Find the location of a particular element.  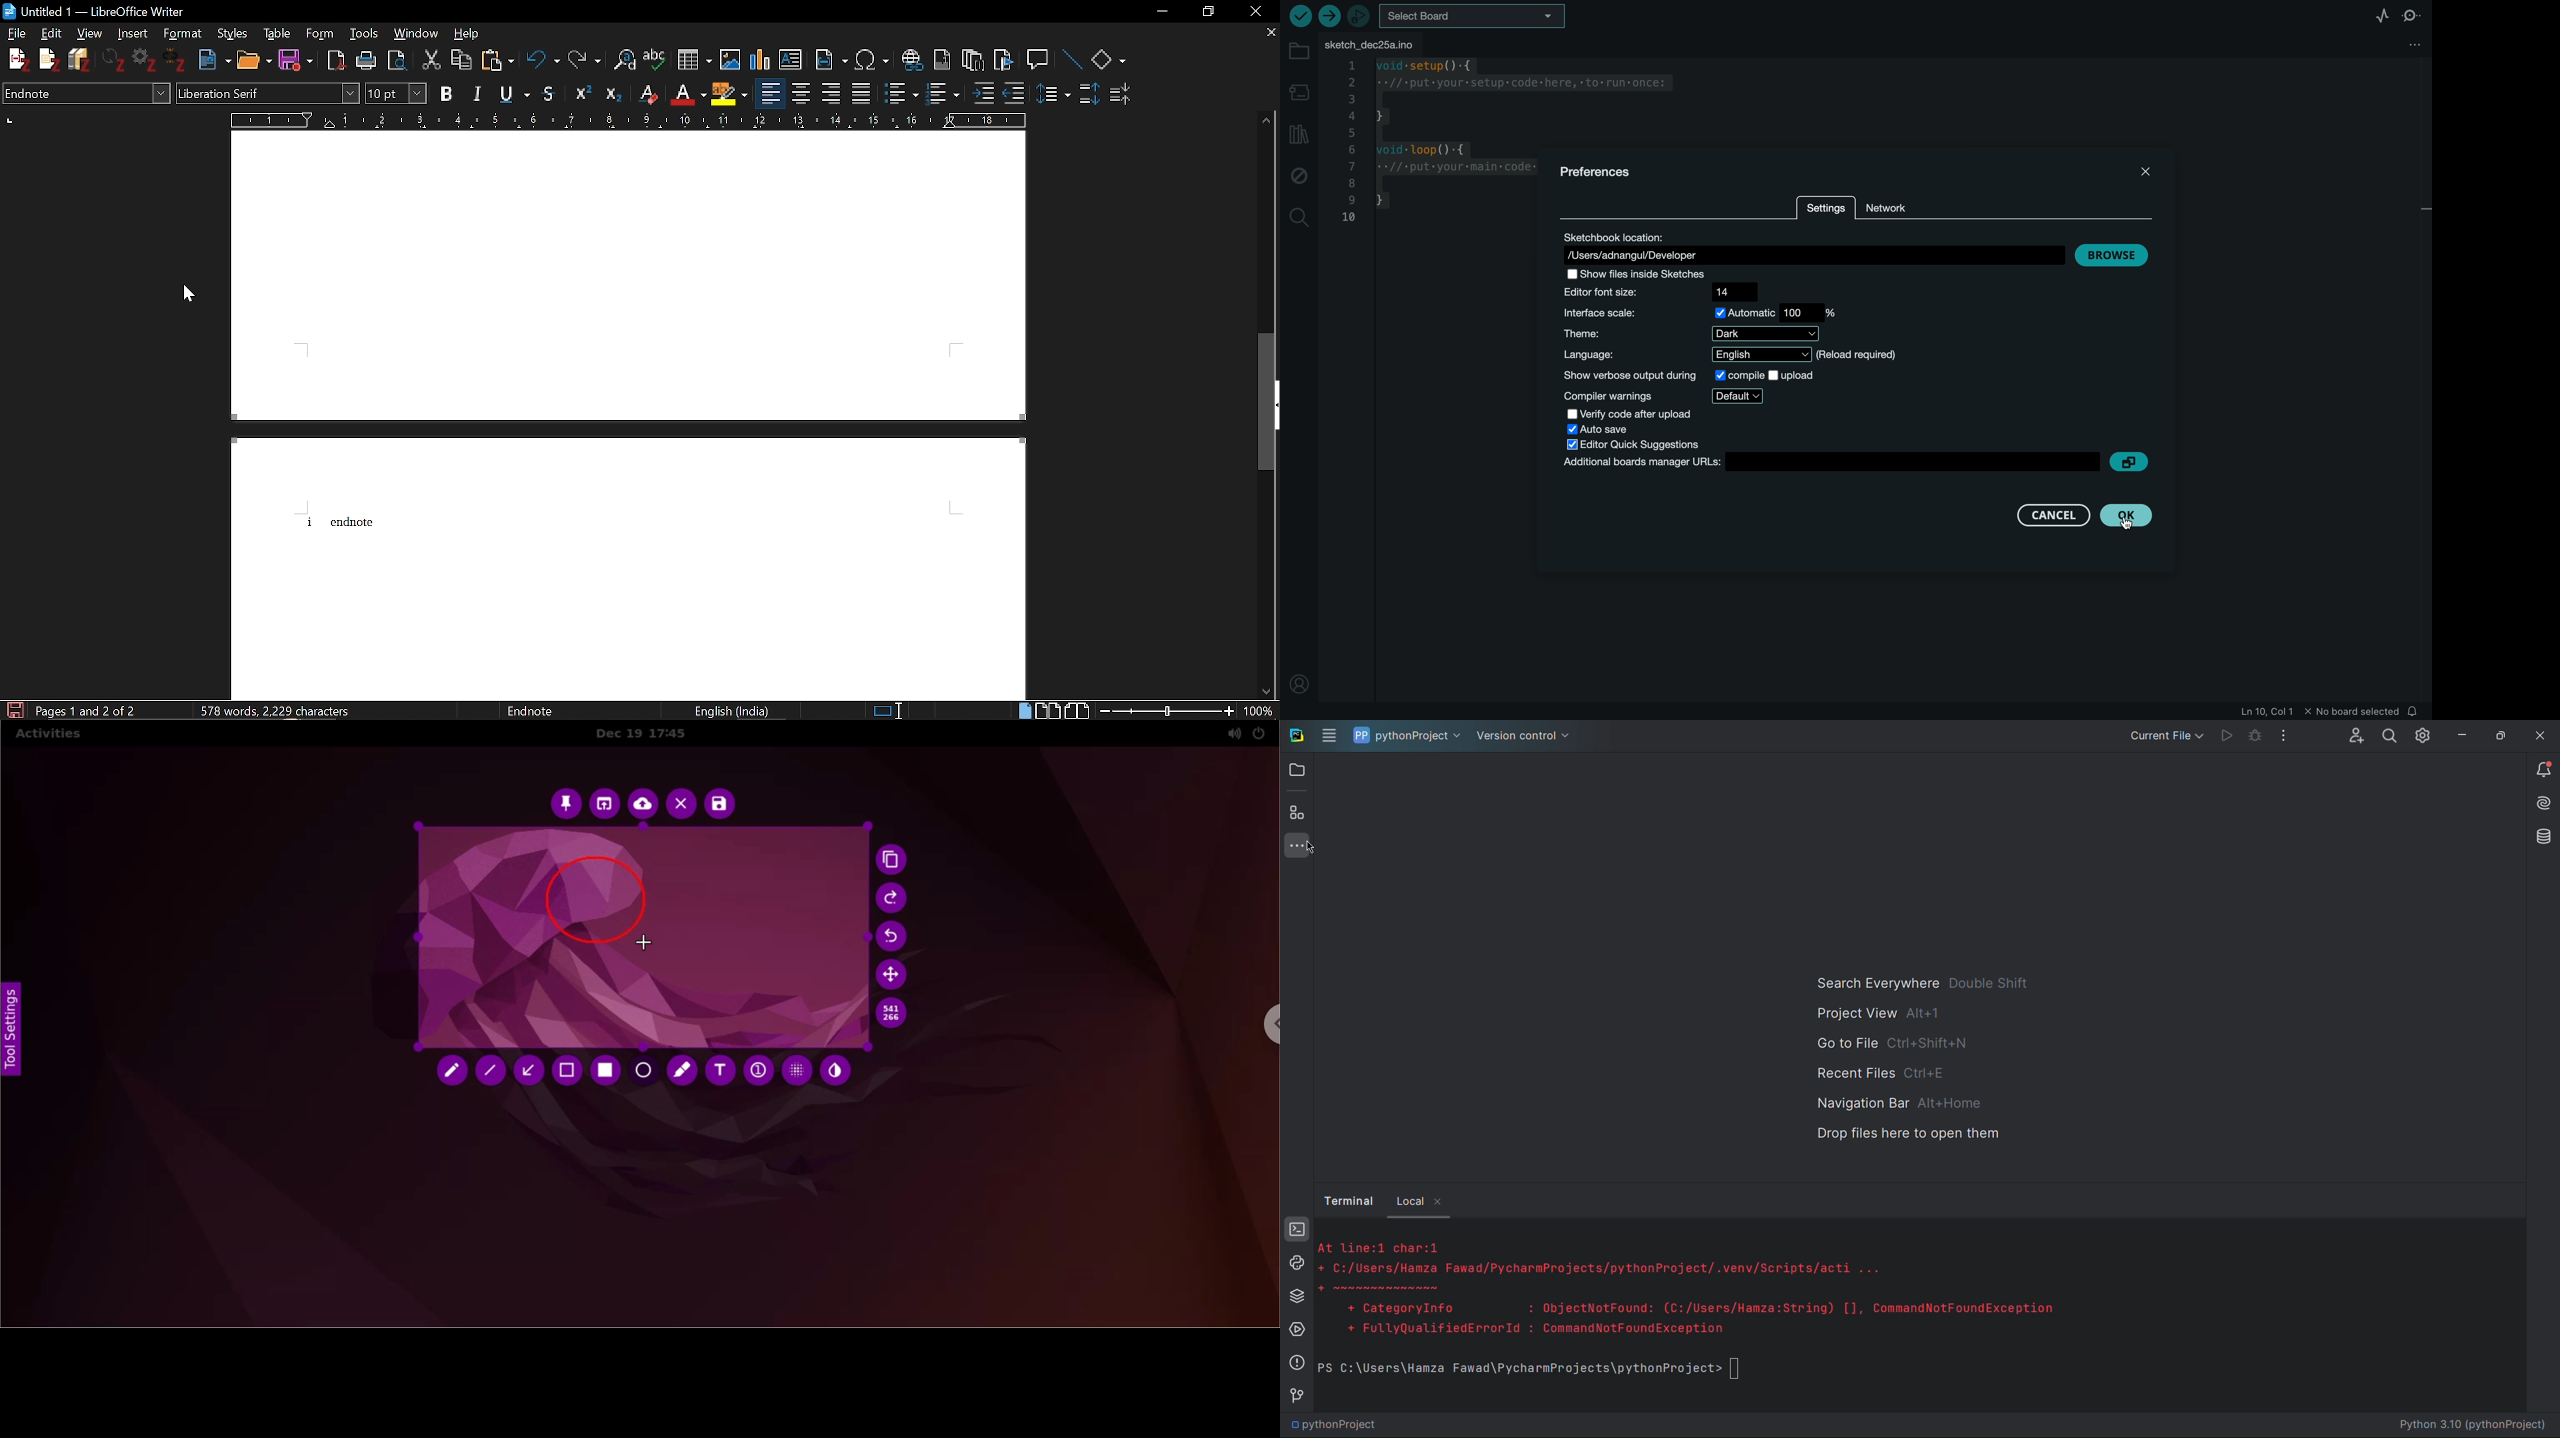

View is located at coordinates (91, 34).